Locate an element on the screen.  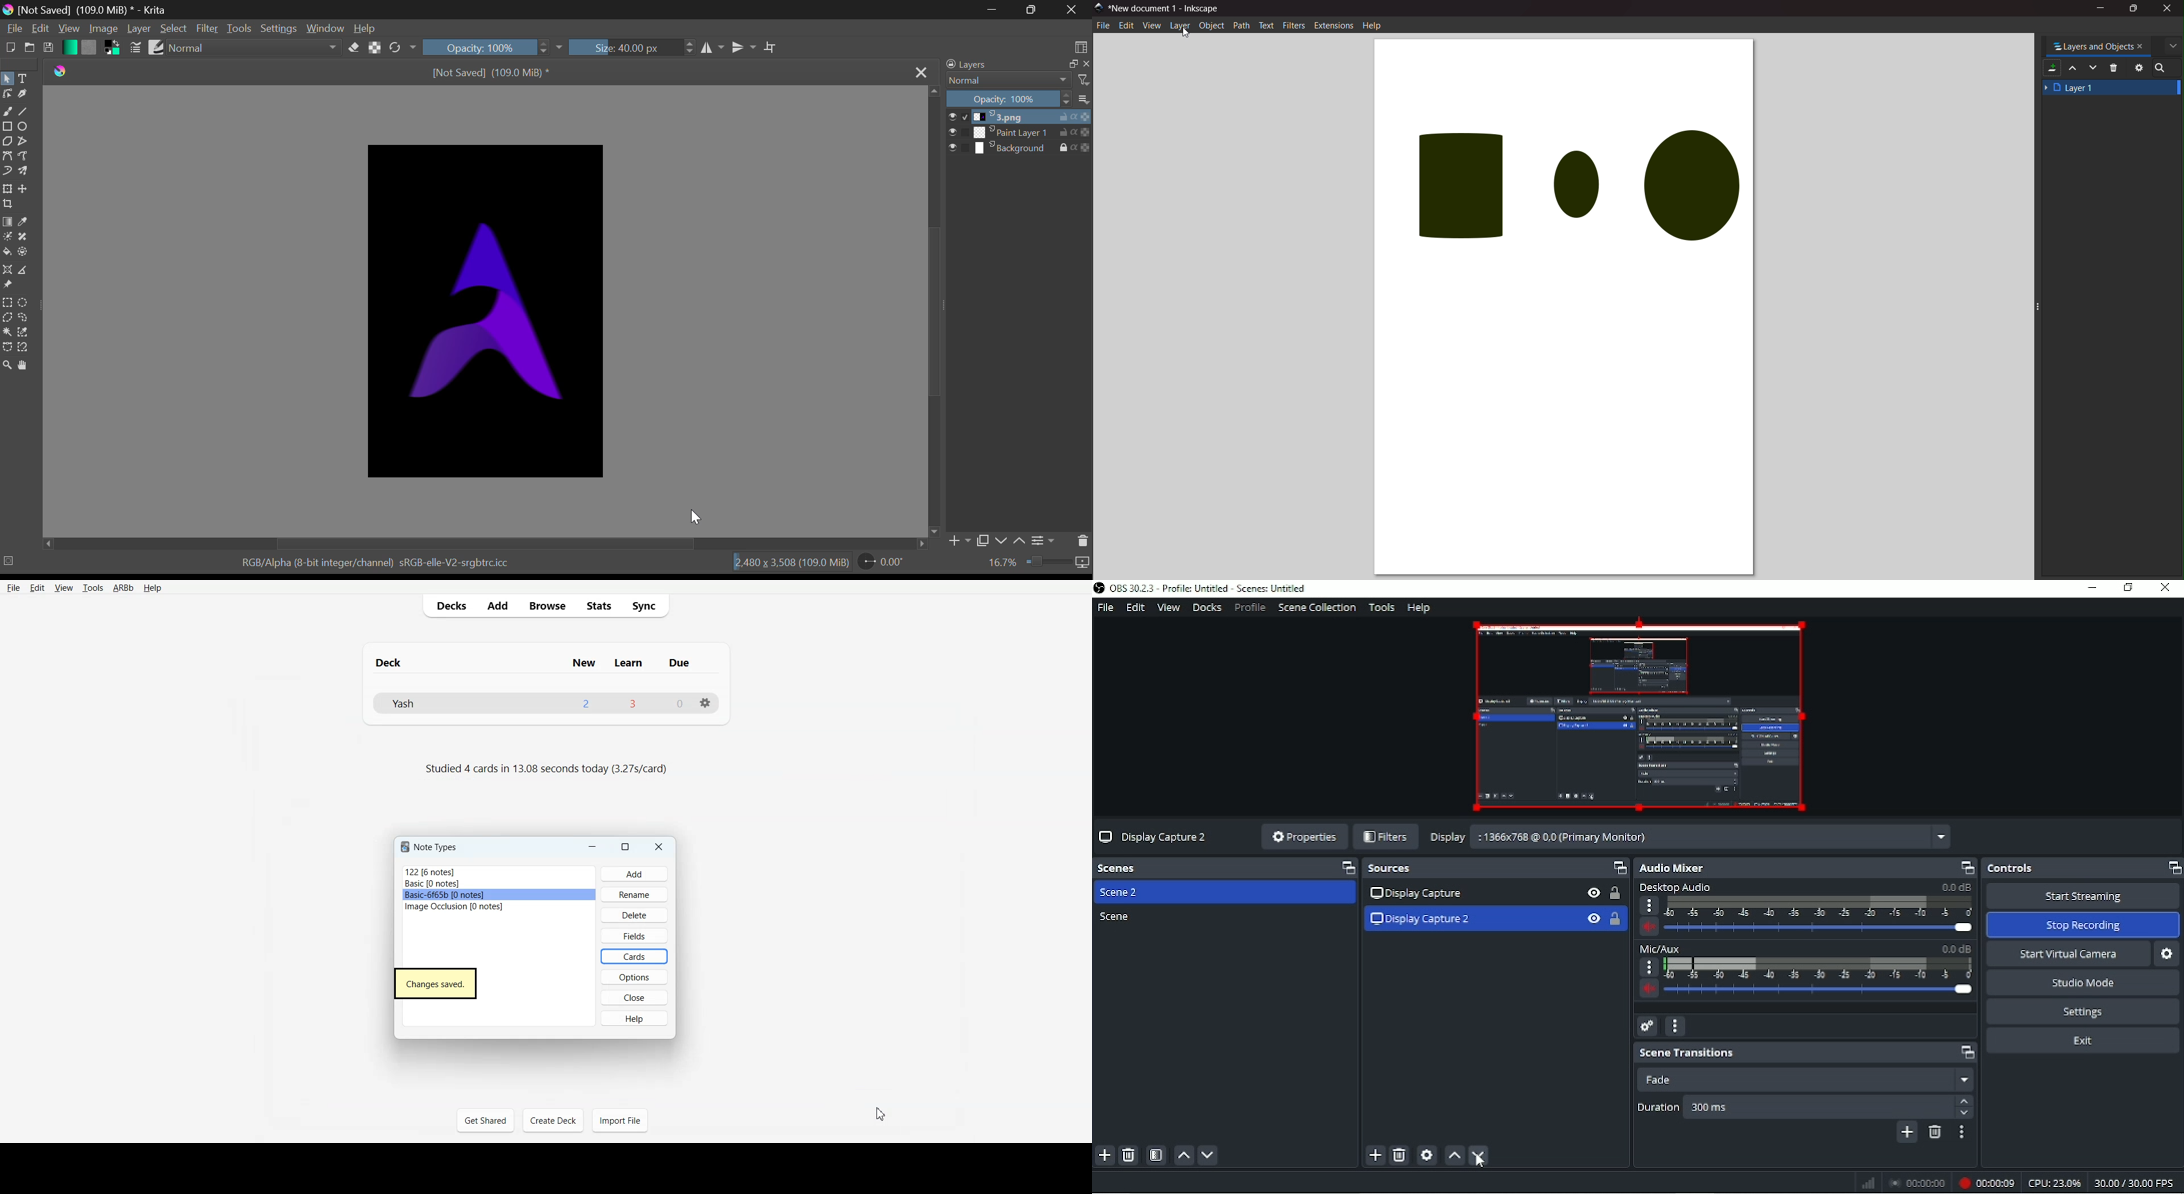
Docks is located at coordinates (1206, 608).